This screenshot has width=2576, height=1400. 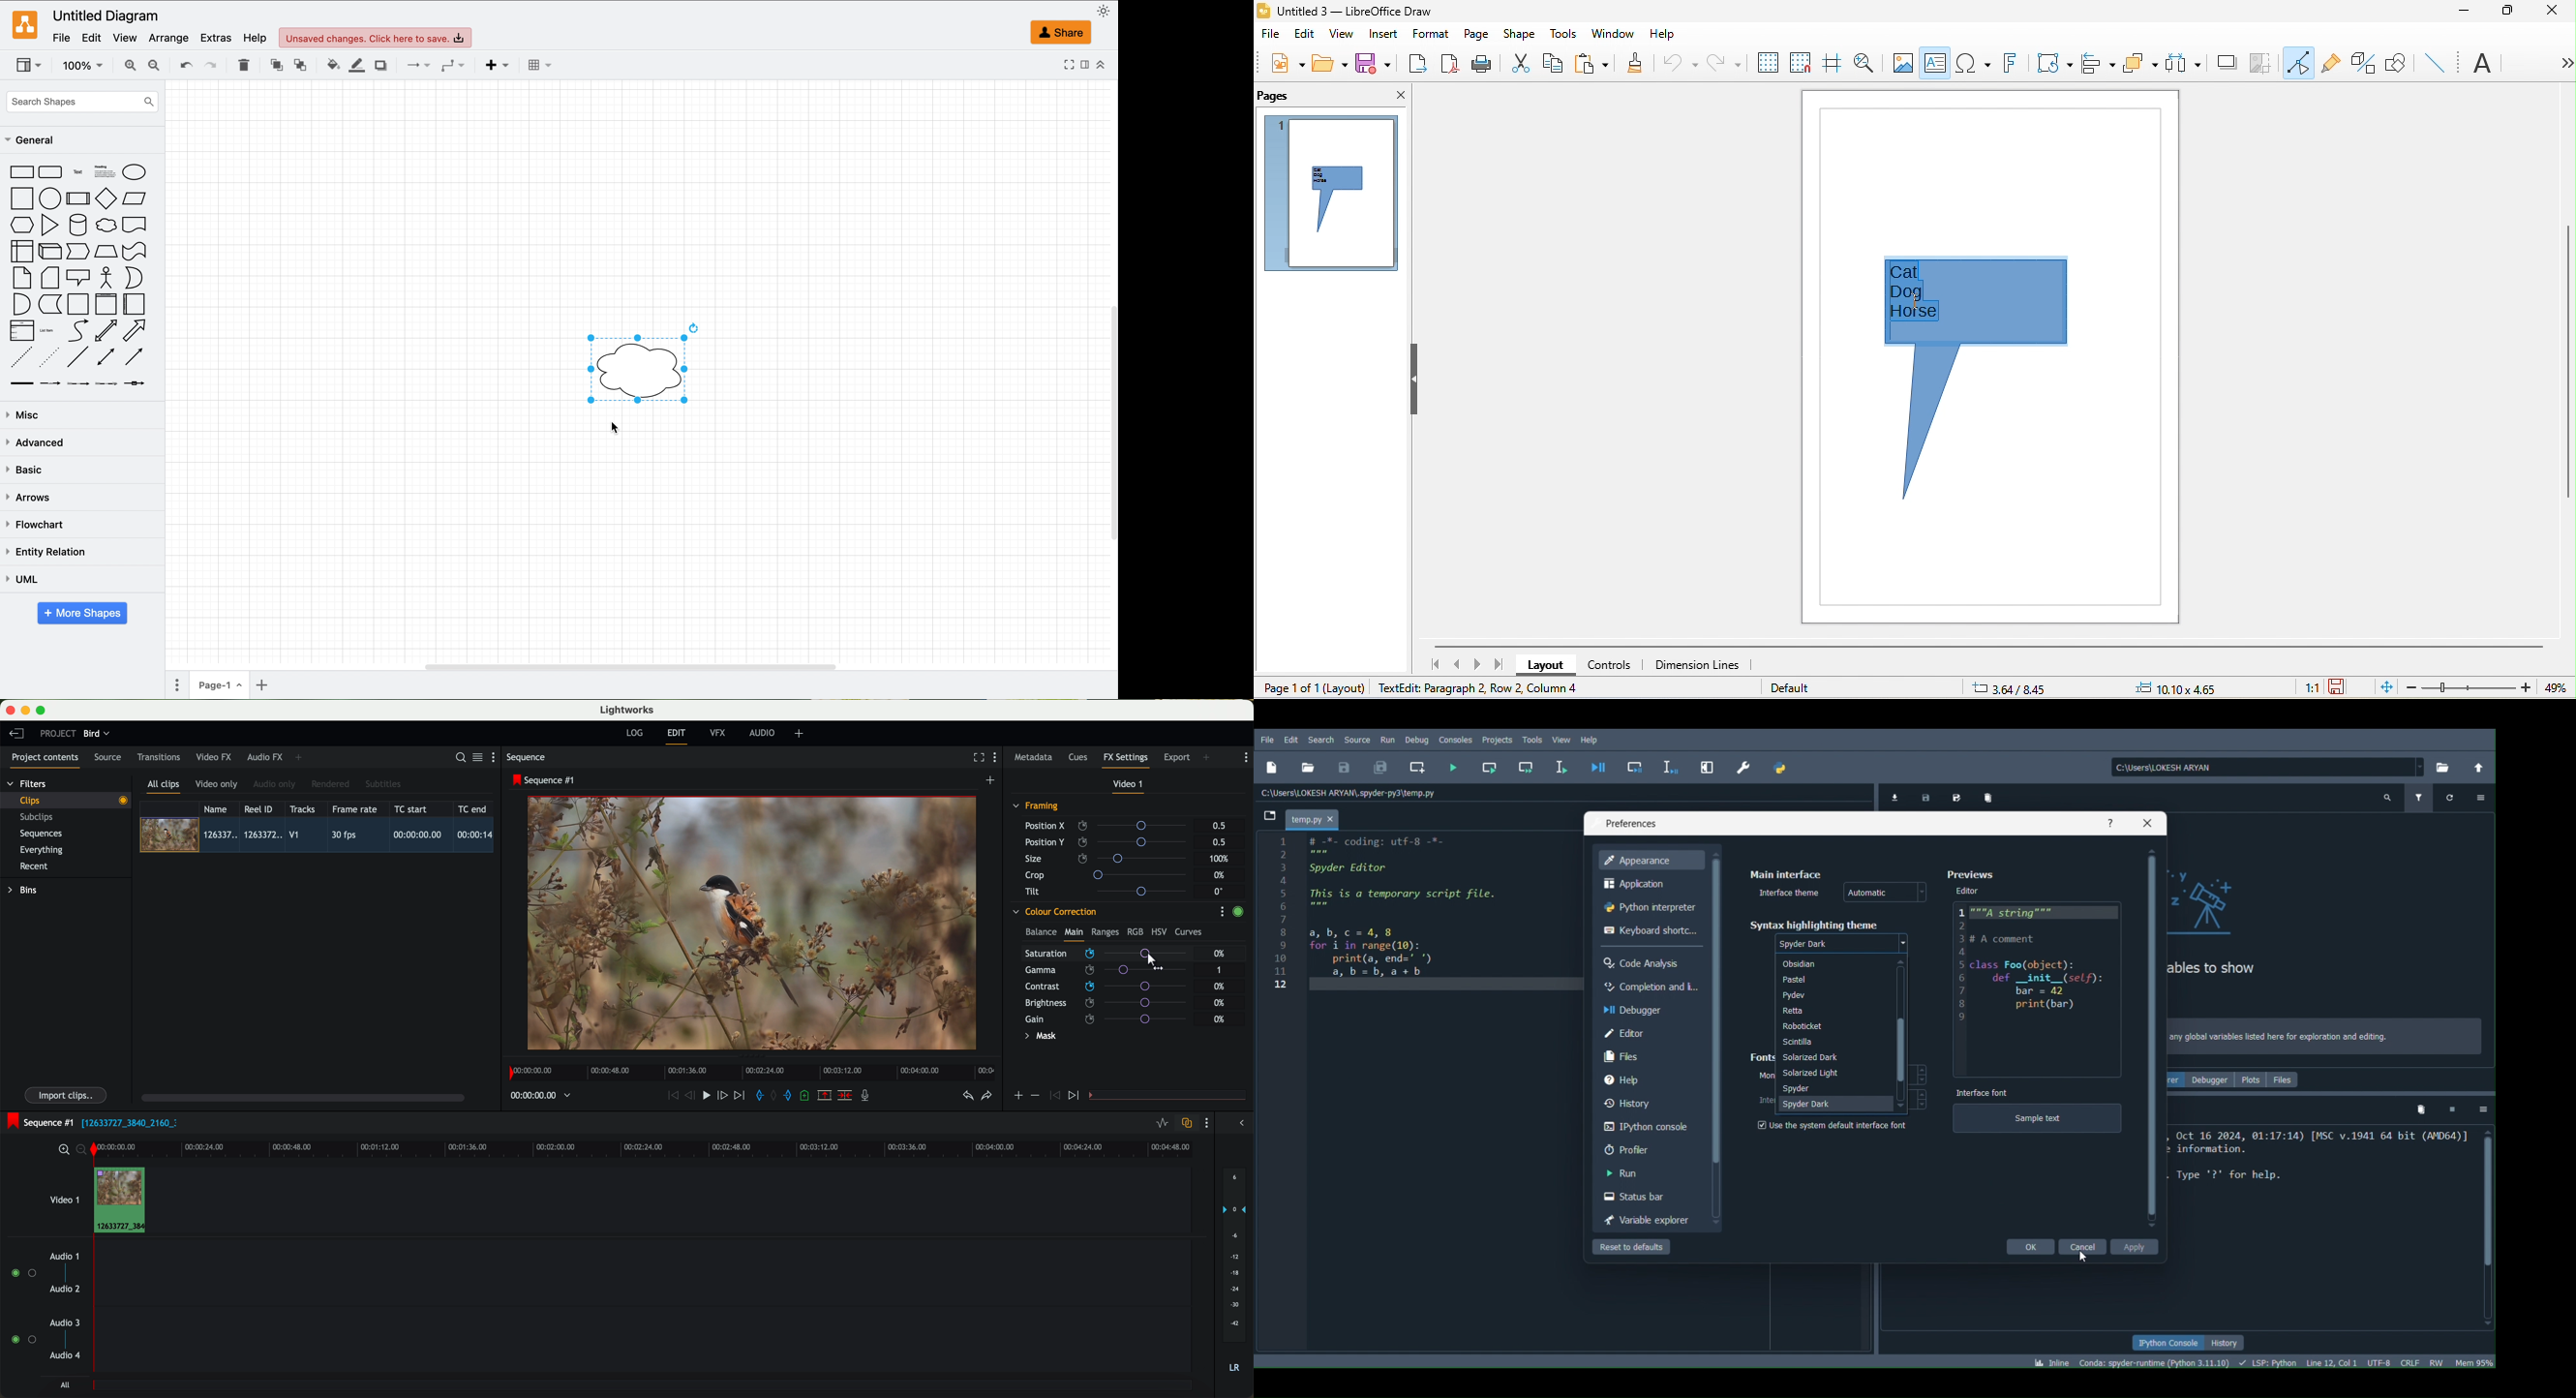 What do you see at coordinates (1107, 987) in the screenshot?
I see `click on contrast` at bounding box center [1107, 987].